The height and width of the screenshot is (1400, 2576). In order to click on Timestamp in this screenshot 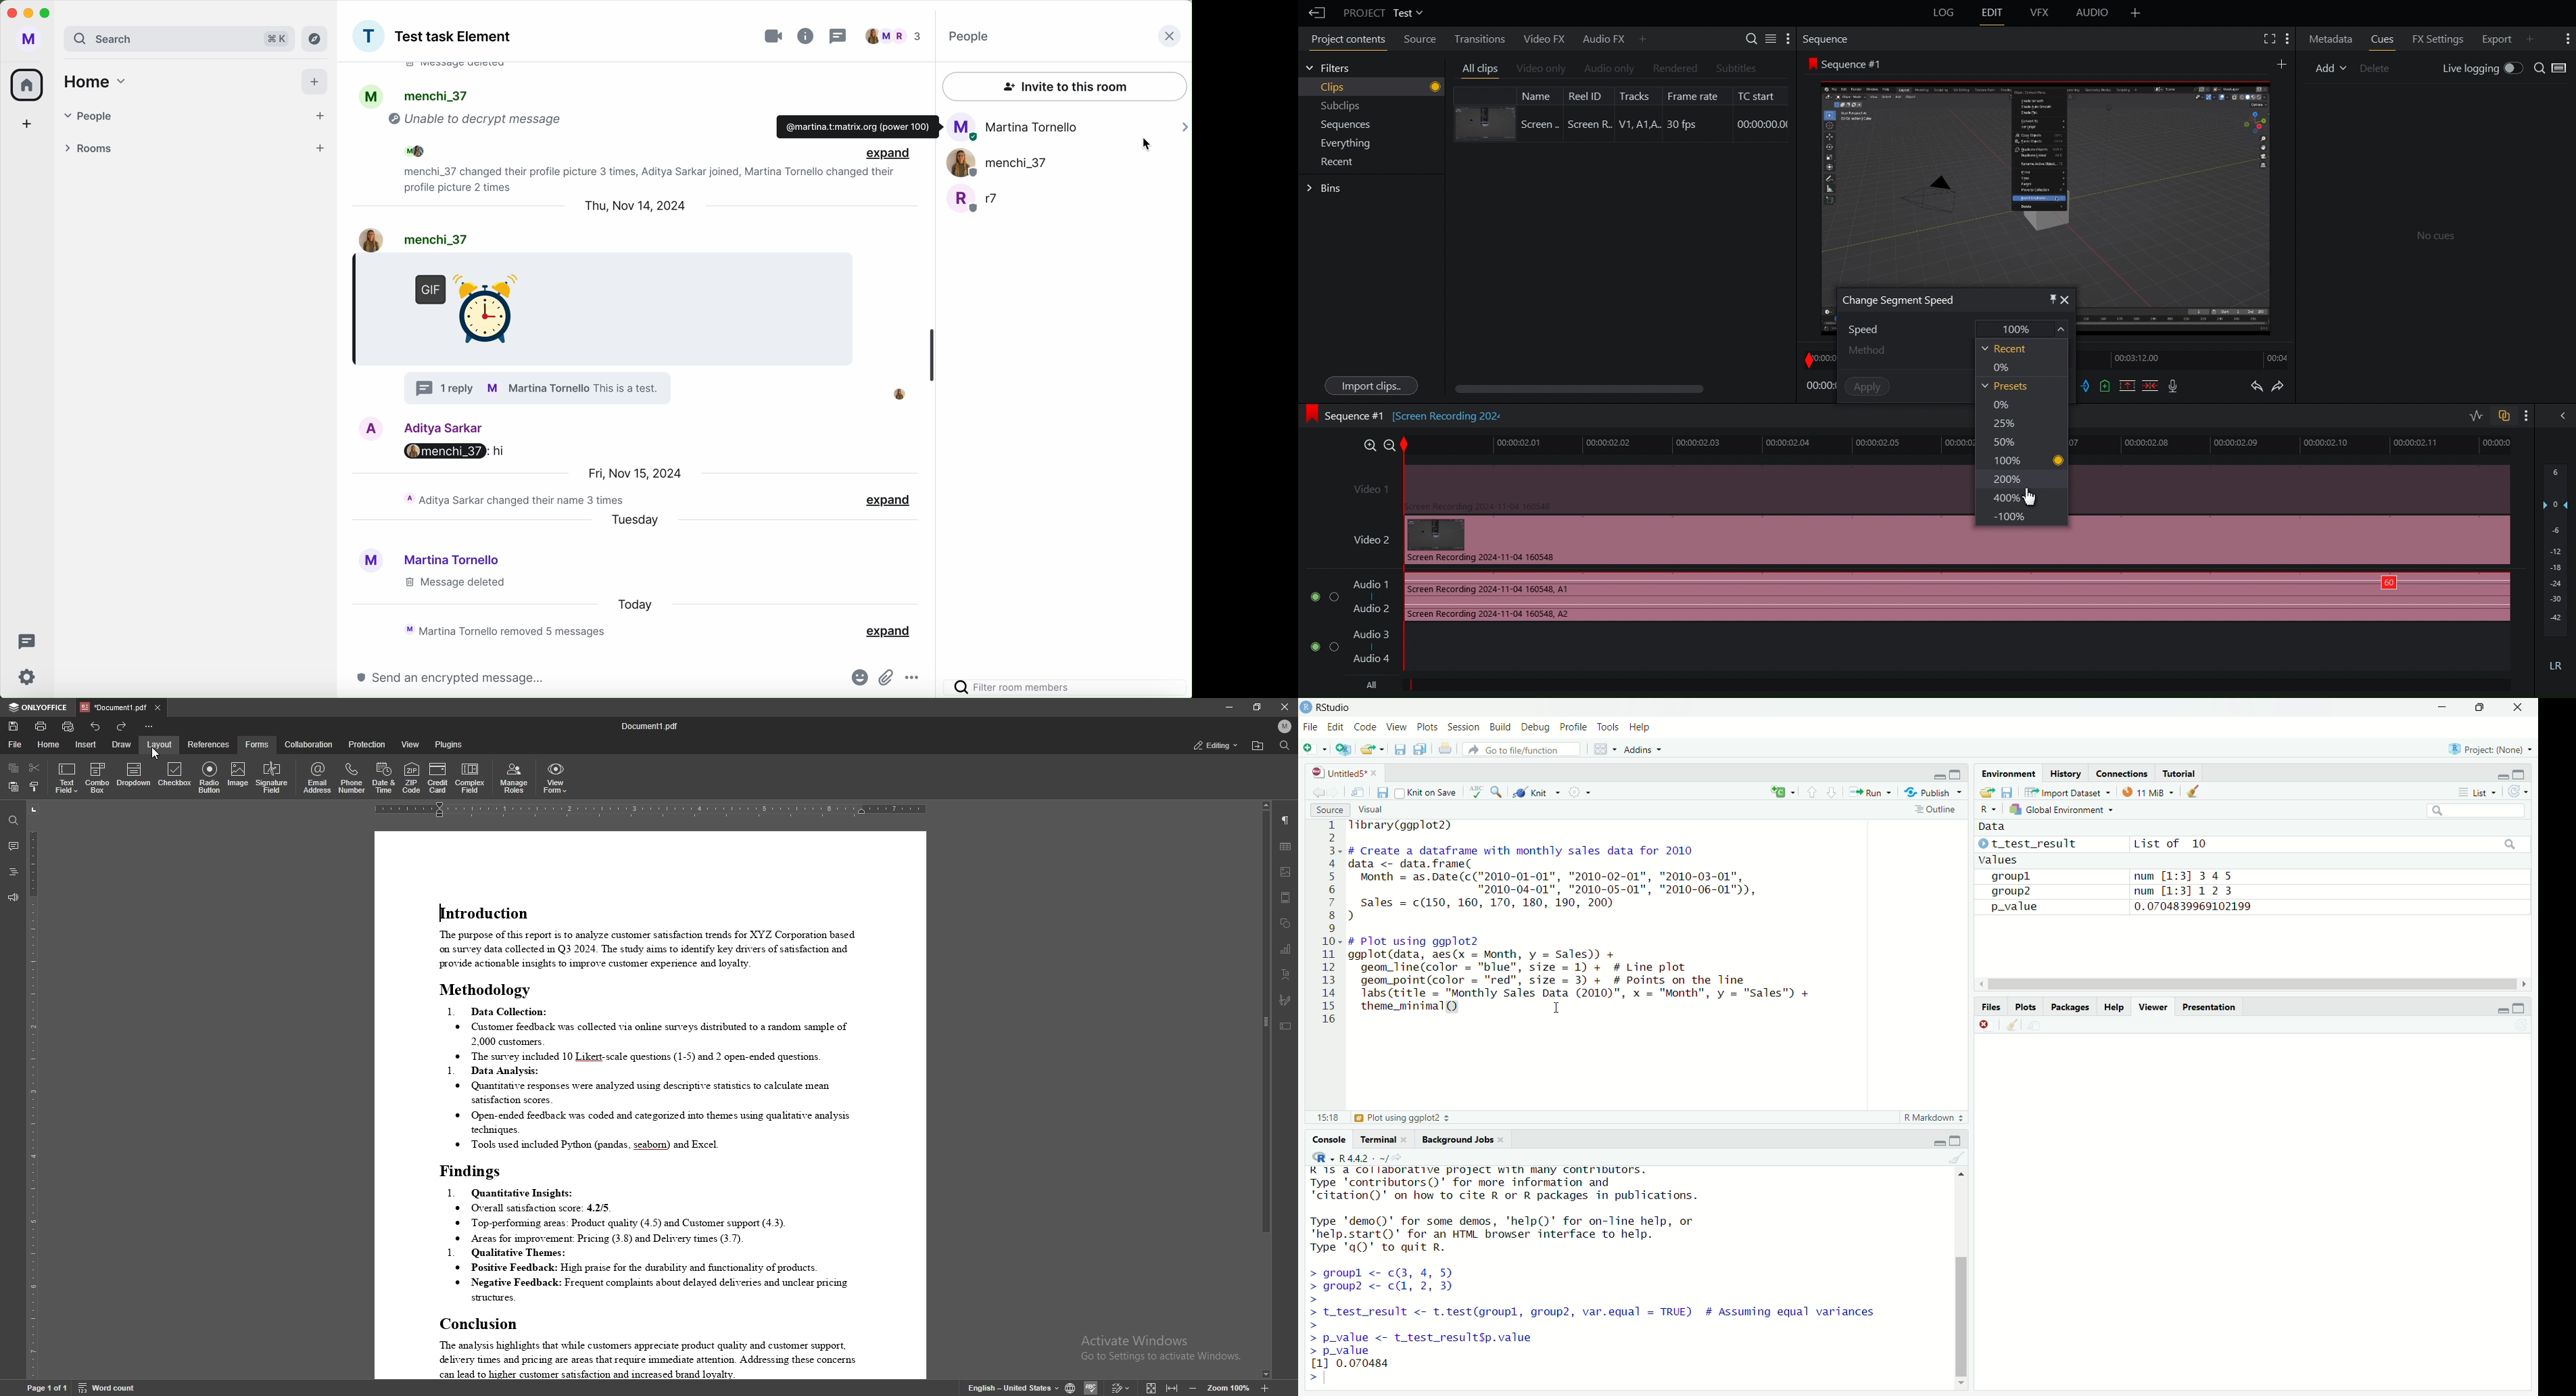, I will do `click(1820, 386)`.